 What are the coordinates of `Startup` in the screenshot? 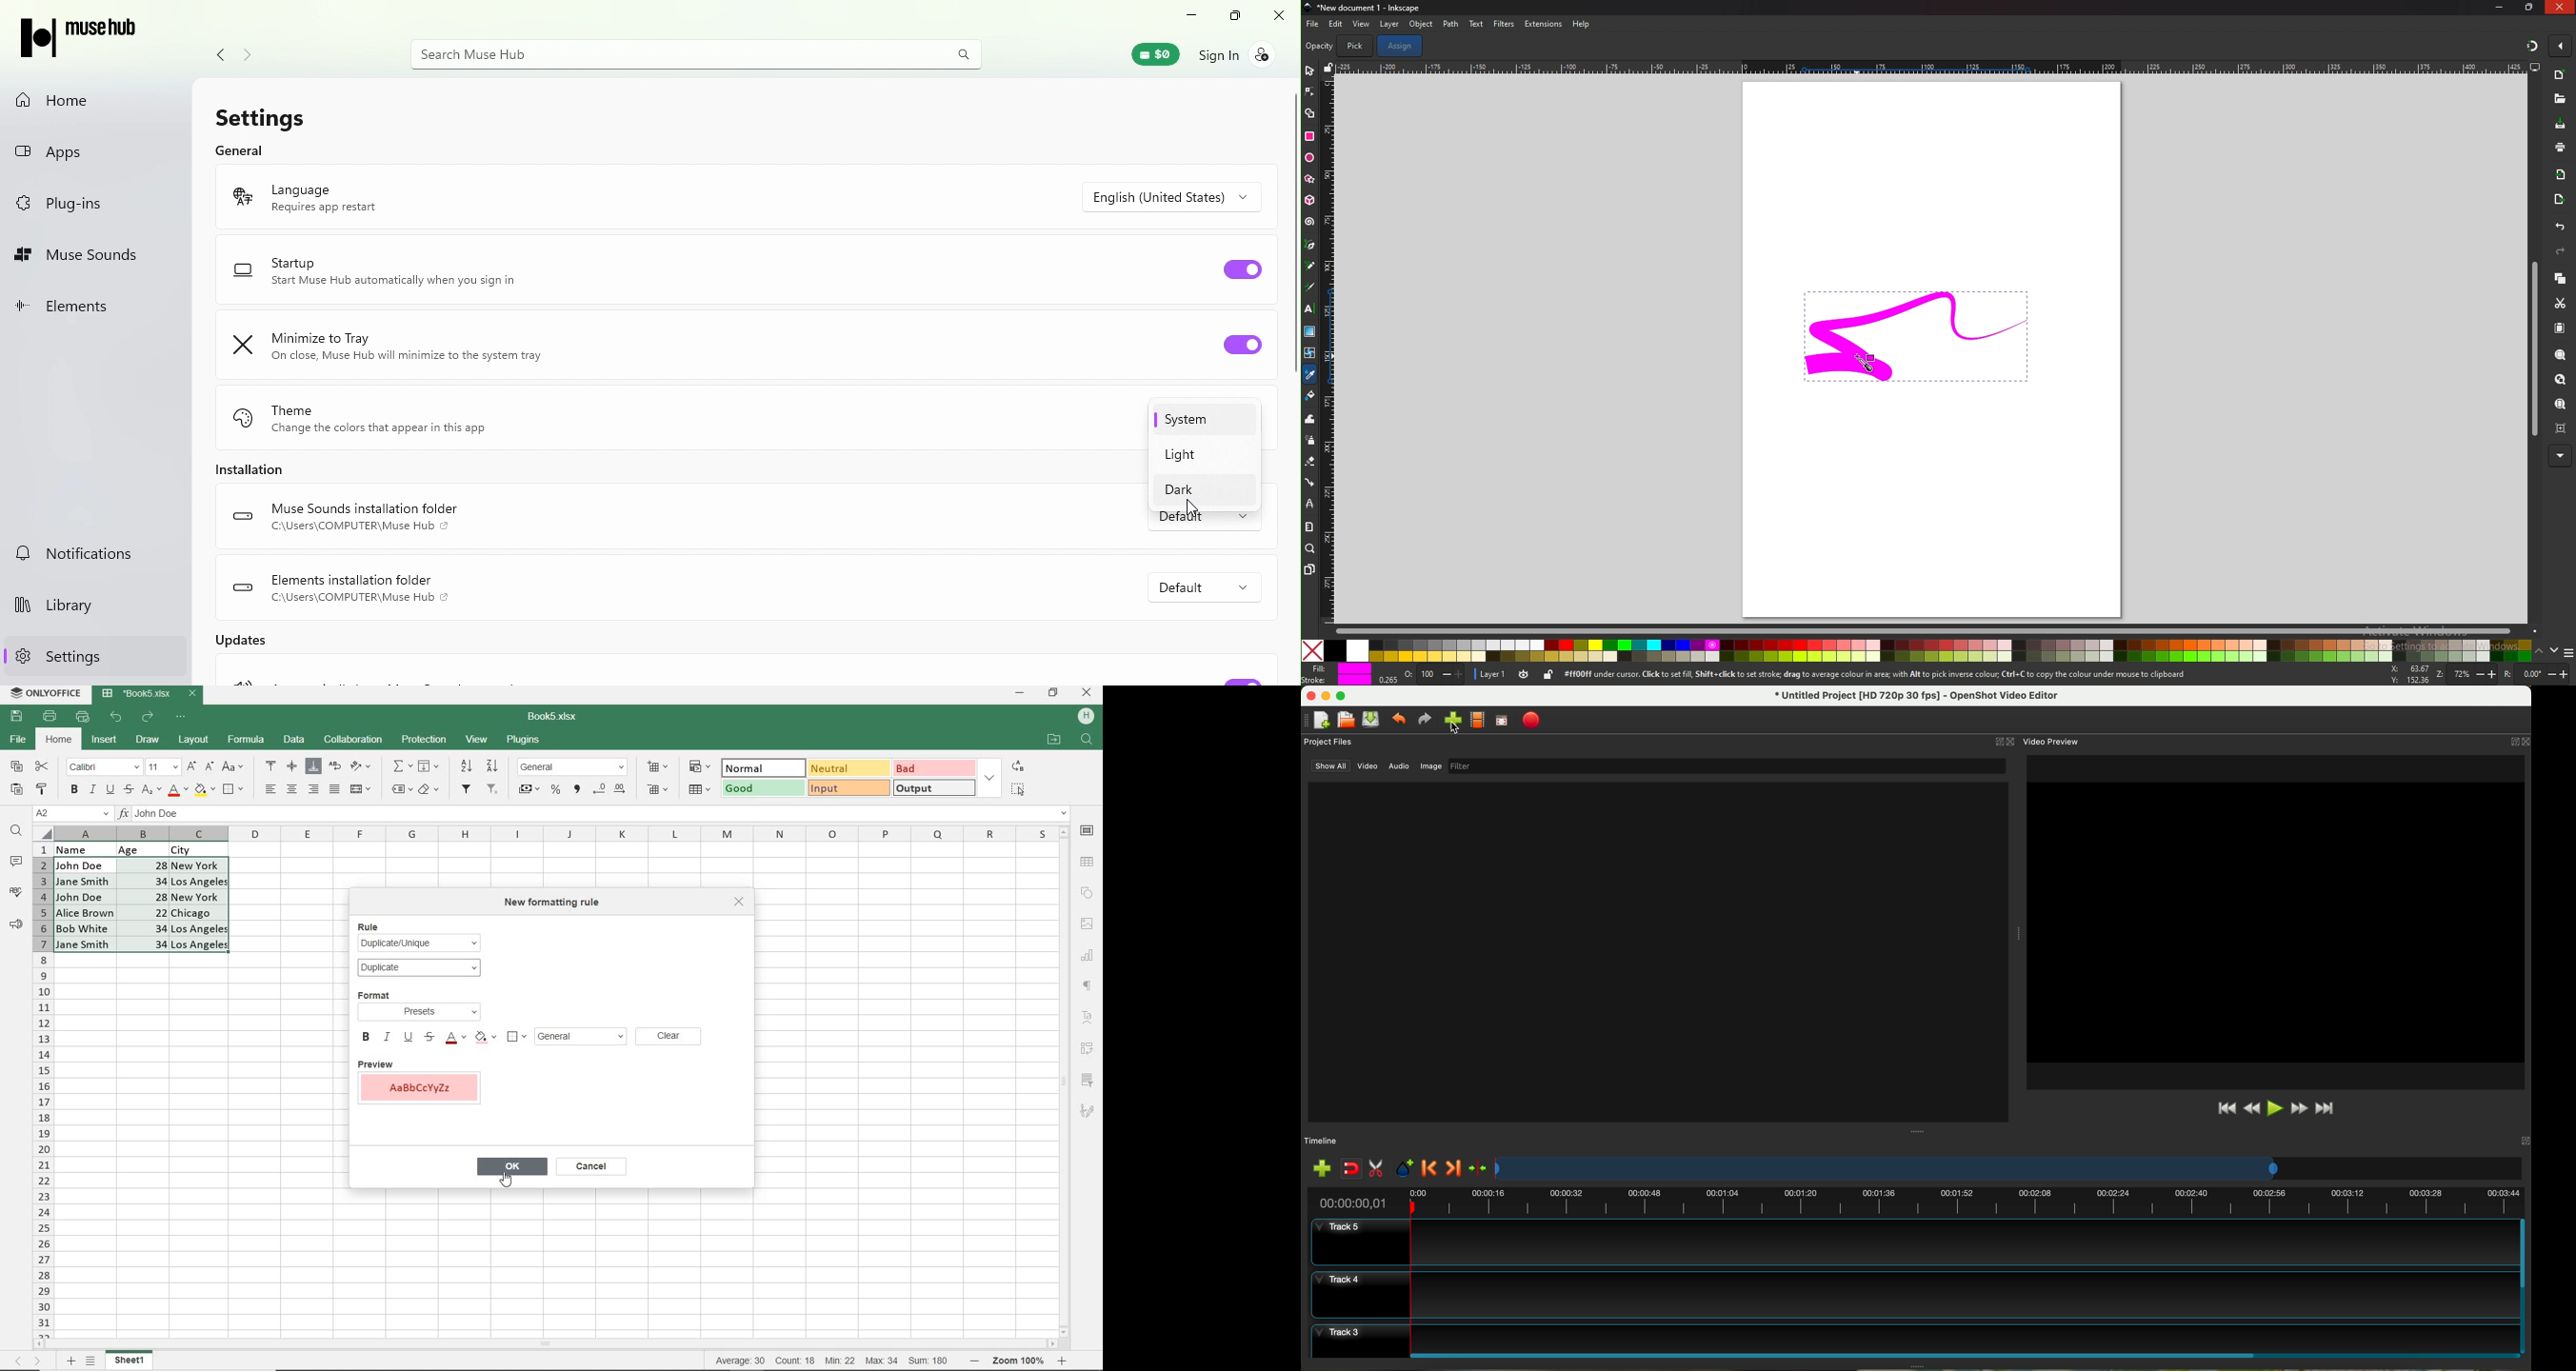 It's located at (403, 278).